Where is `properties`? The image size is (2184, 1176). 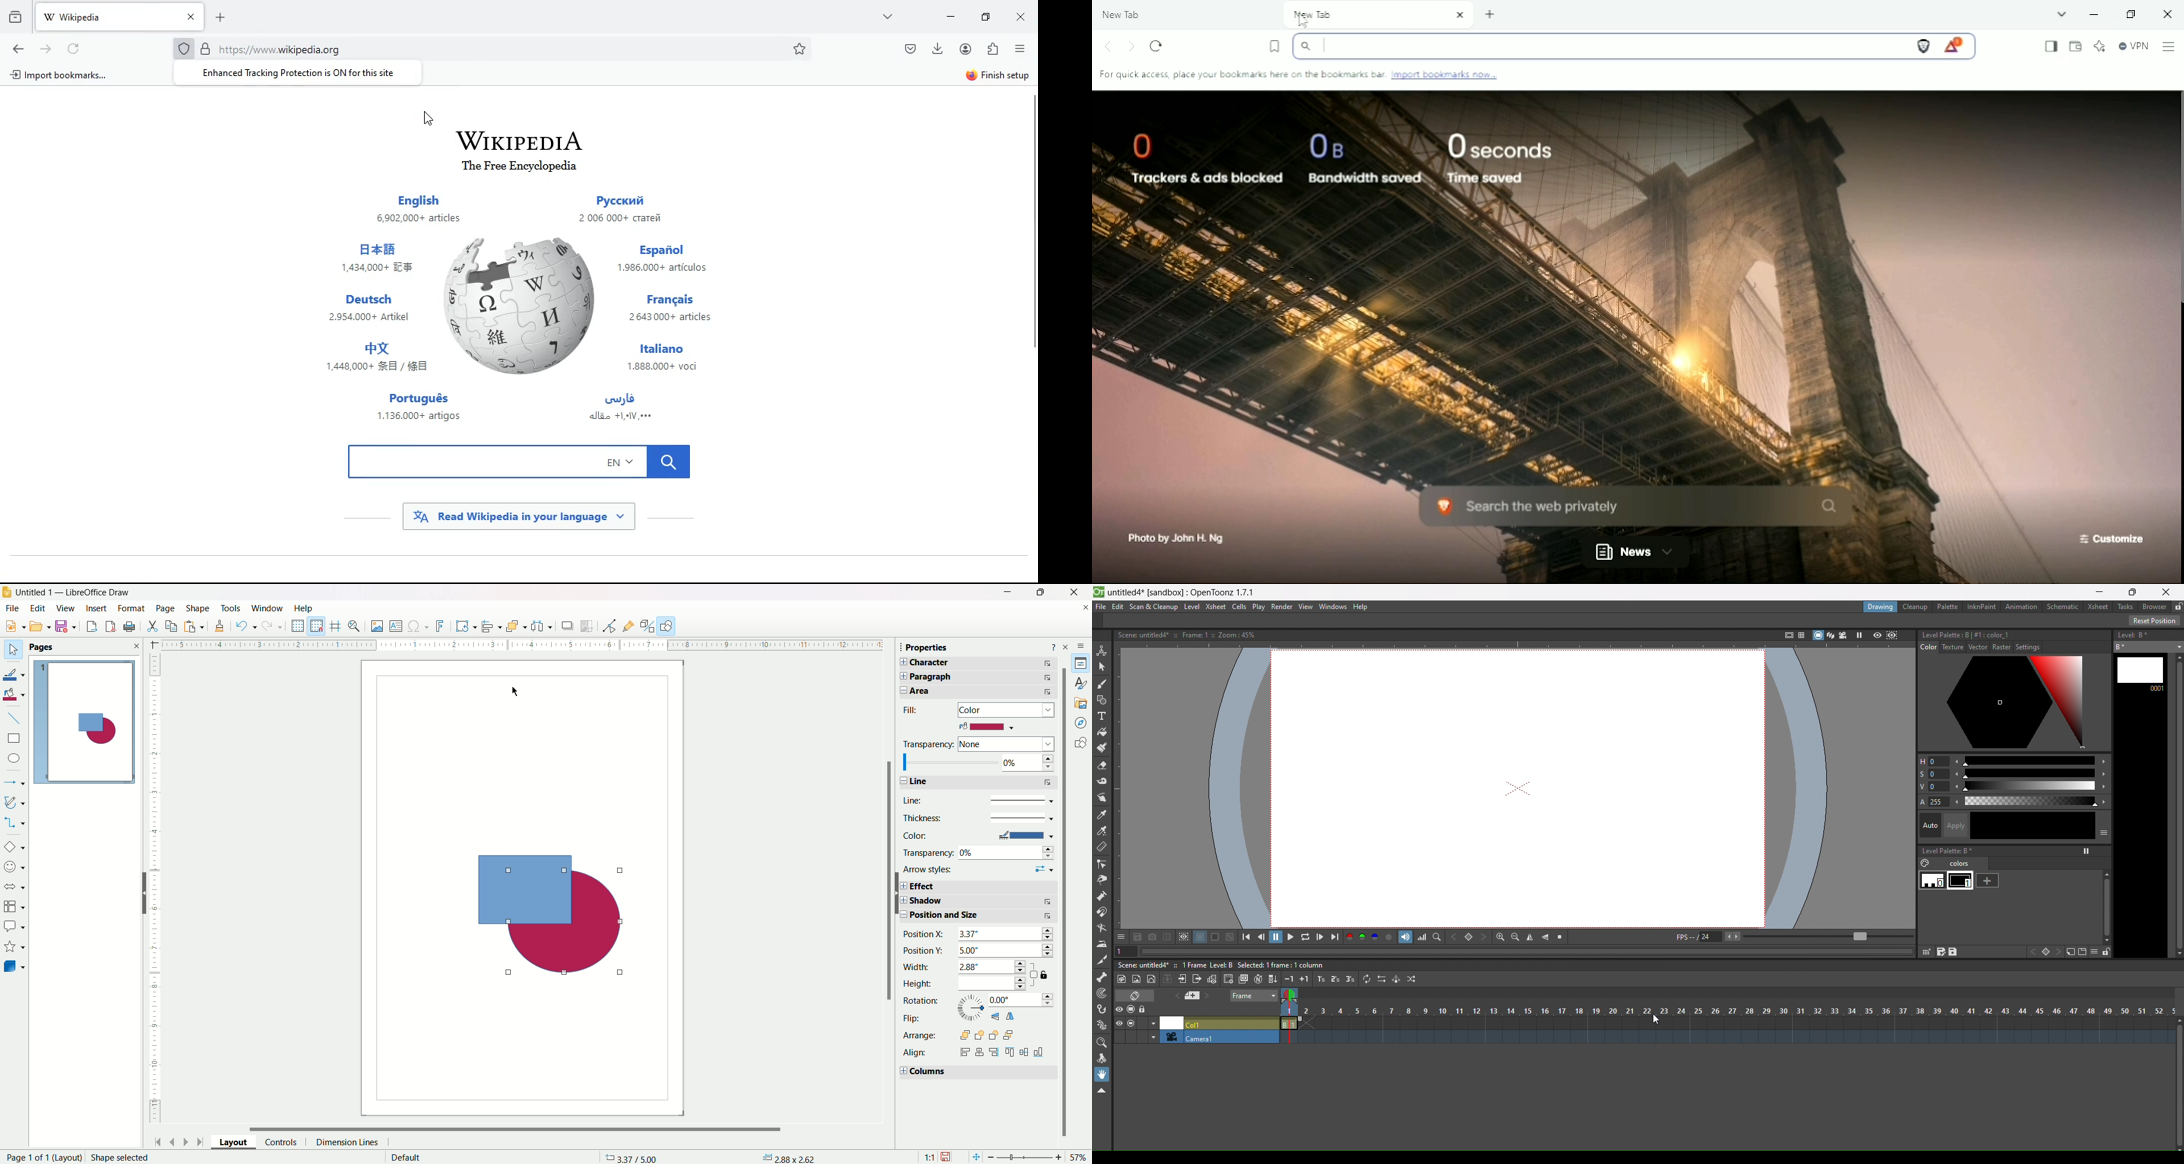
properties is located at coordinates (1082, 663).